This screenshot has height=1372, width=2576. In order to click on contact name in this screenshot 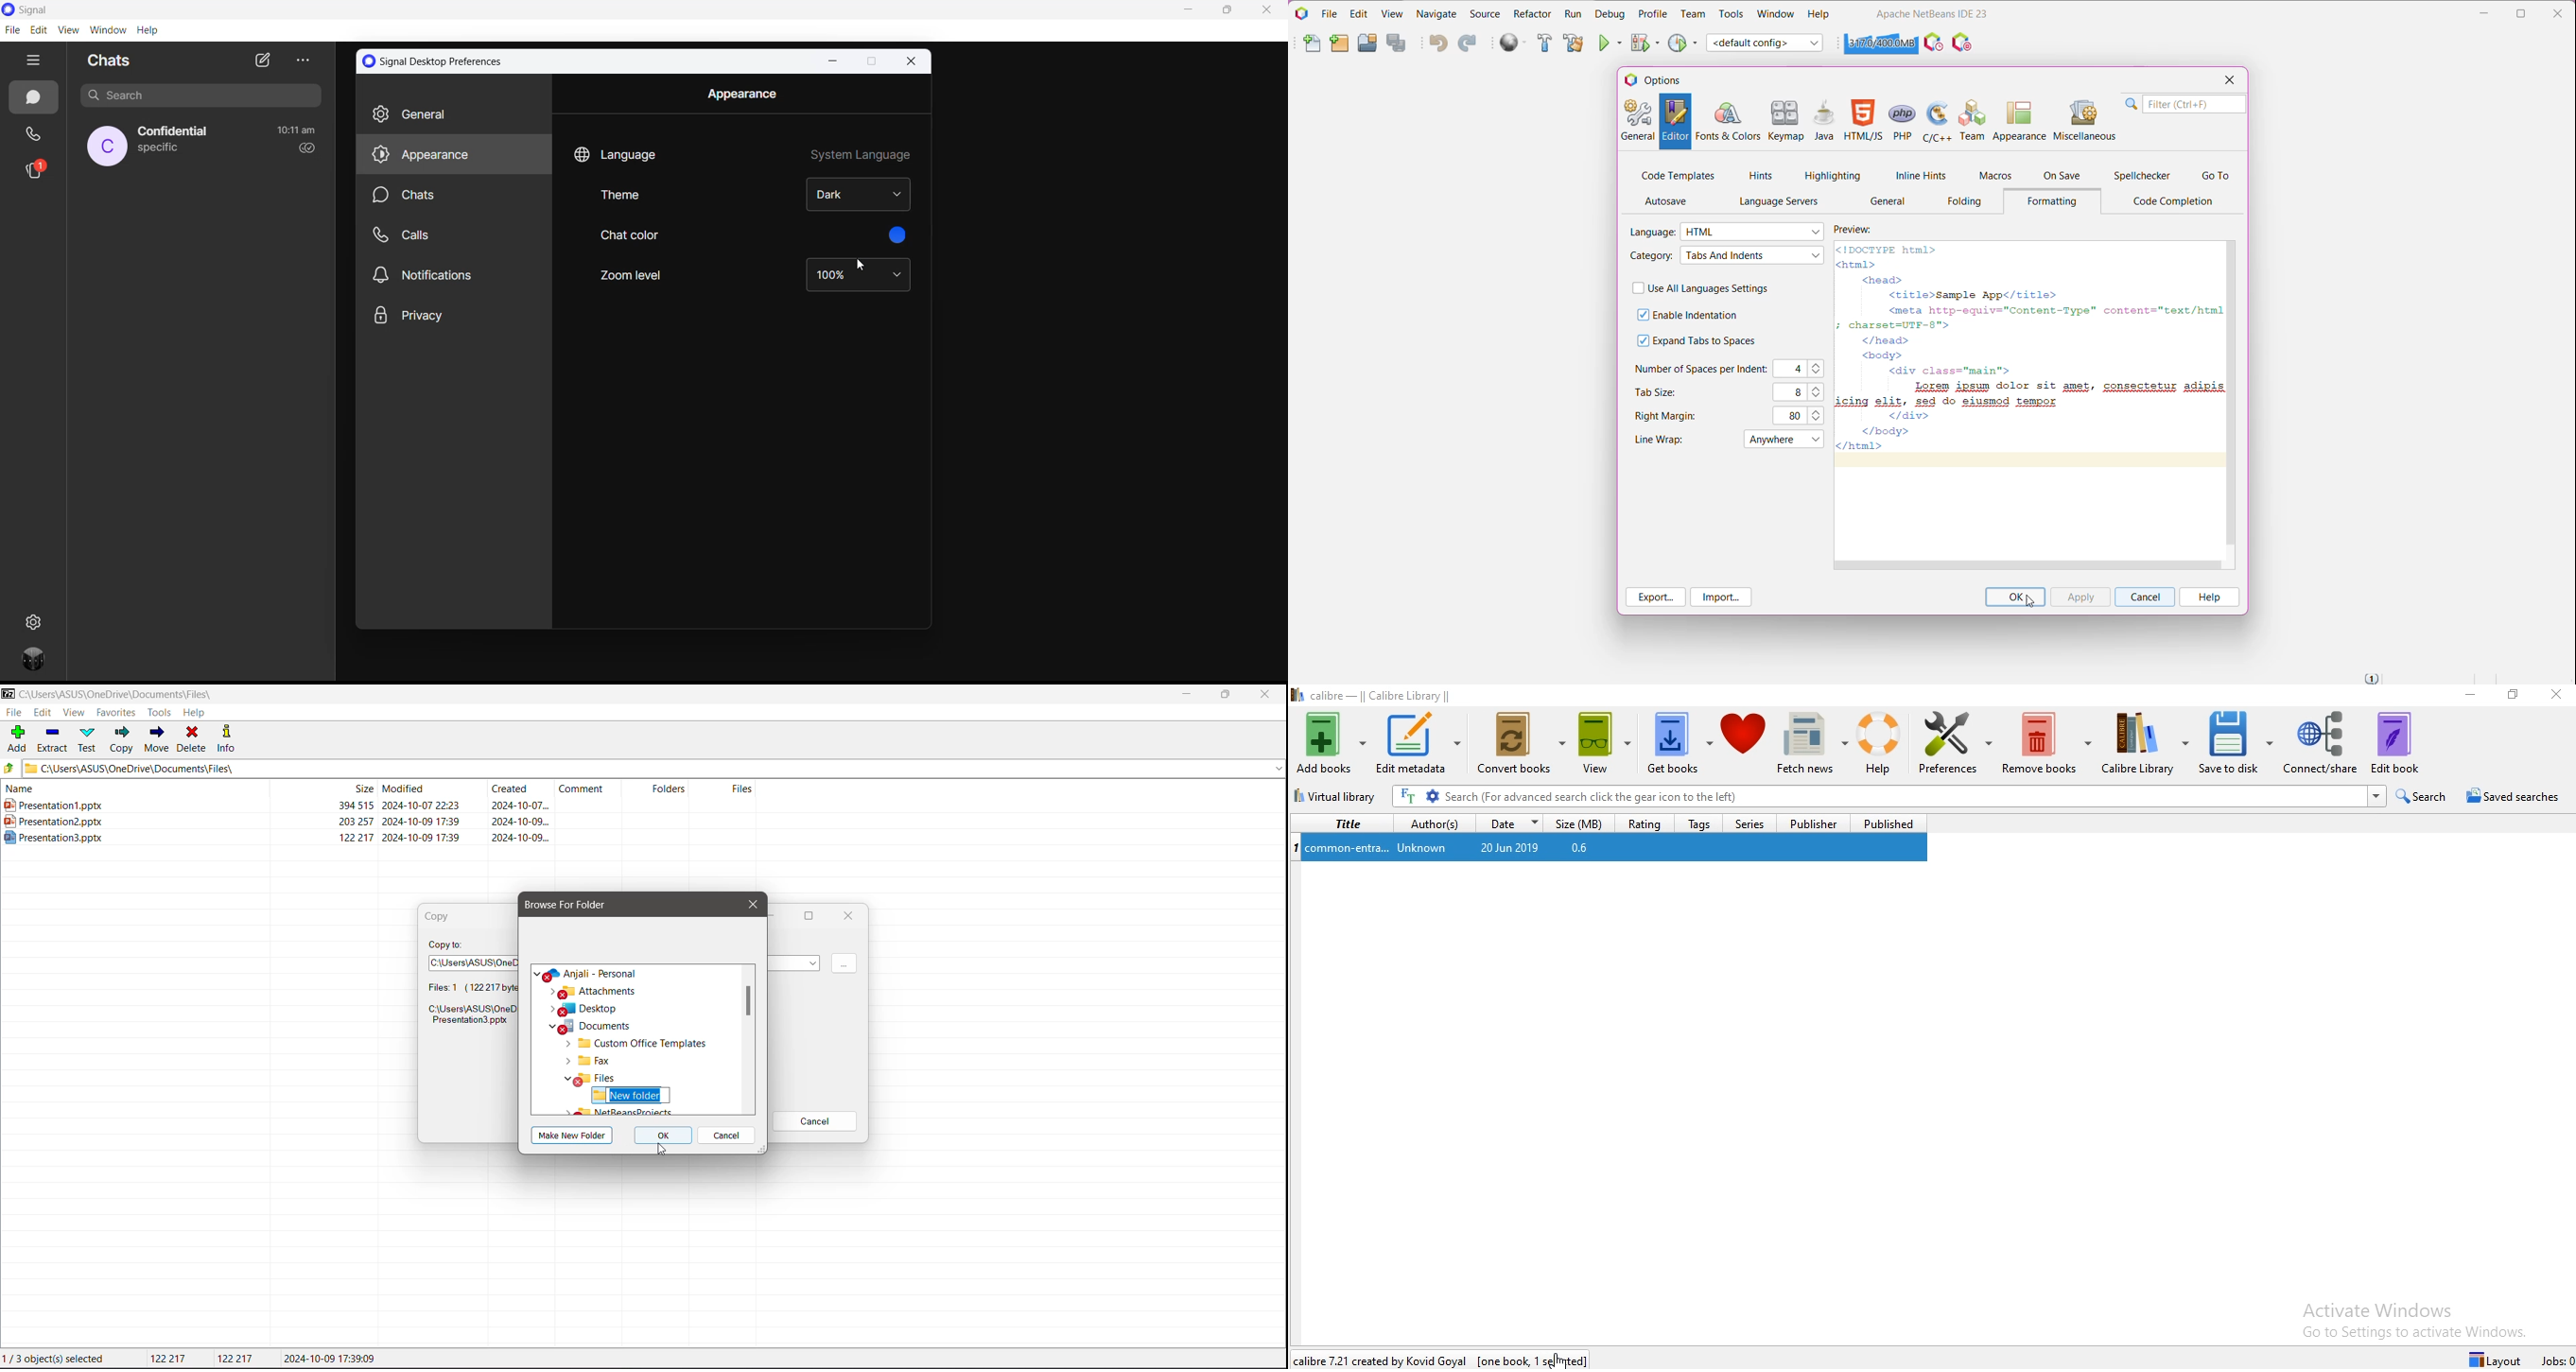, I will do `click(176, 132)`.